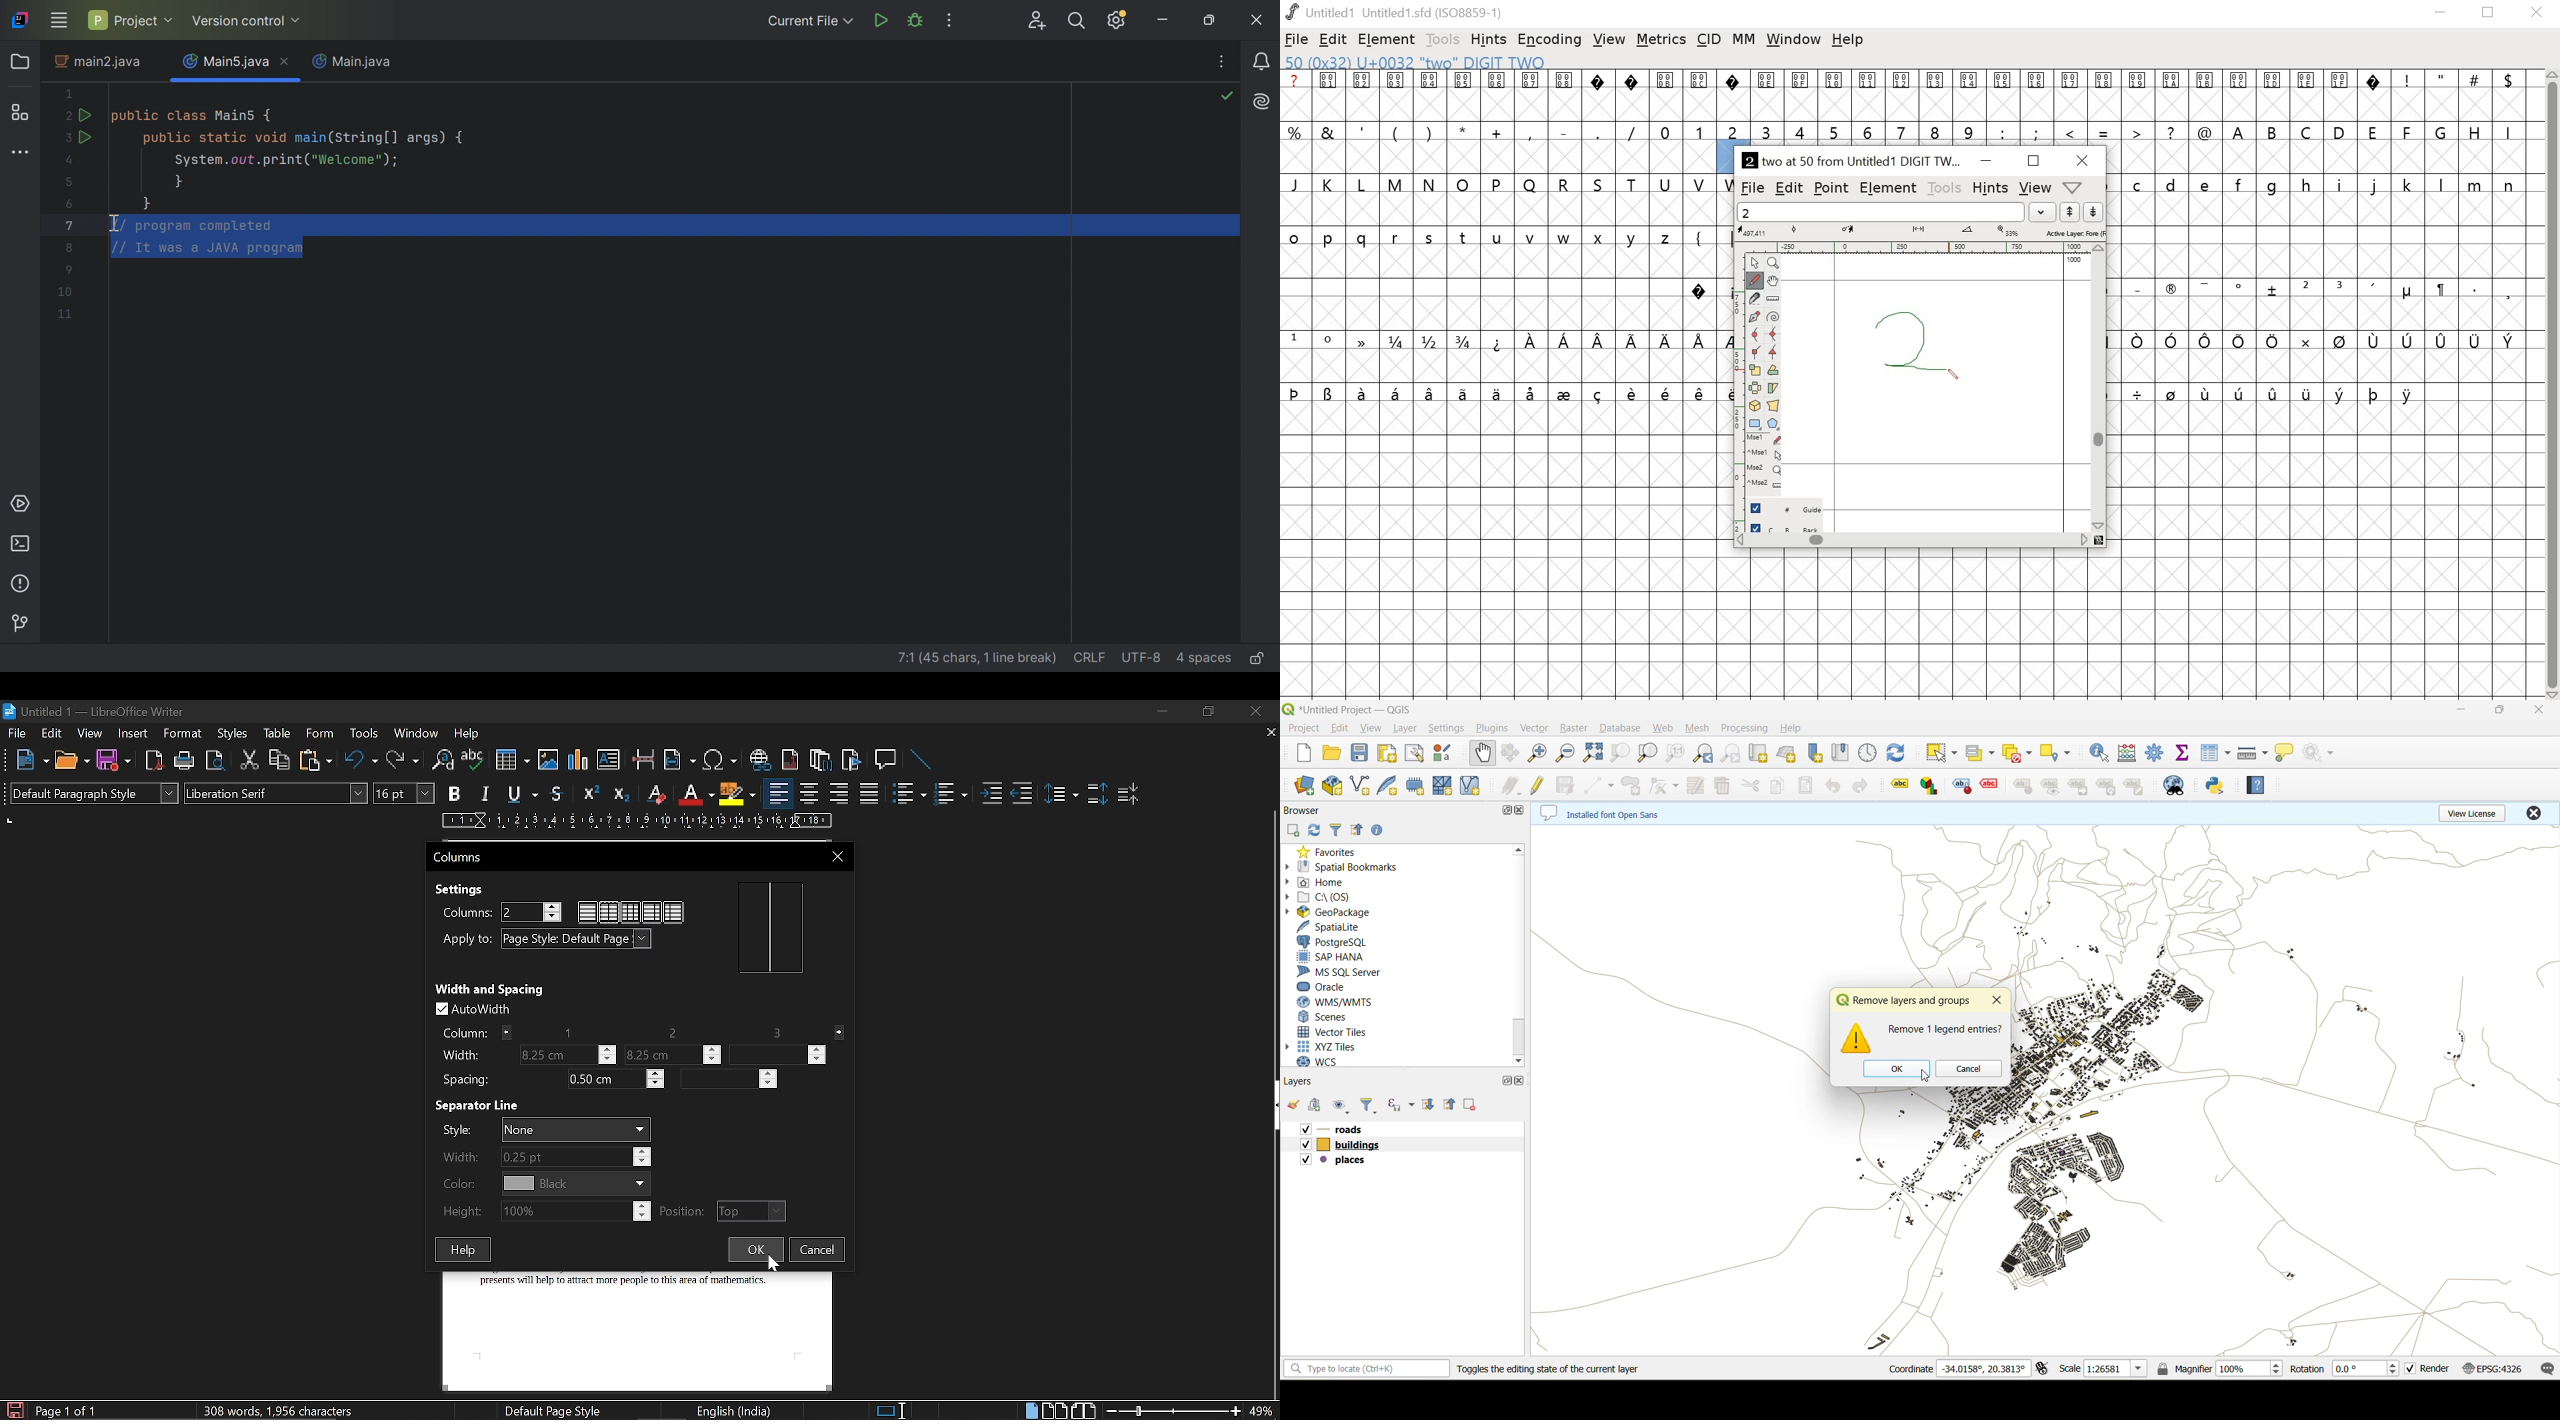 The height and width of the screenshot is (1428, 2576). I want to click on wms, so click(1353, 1004).